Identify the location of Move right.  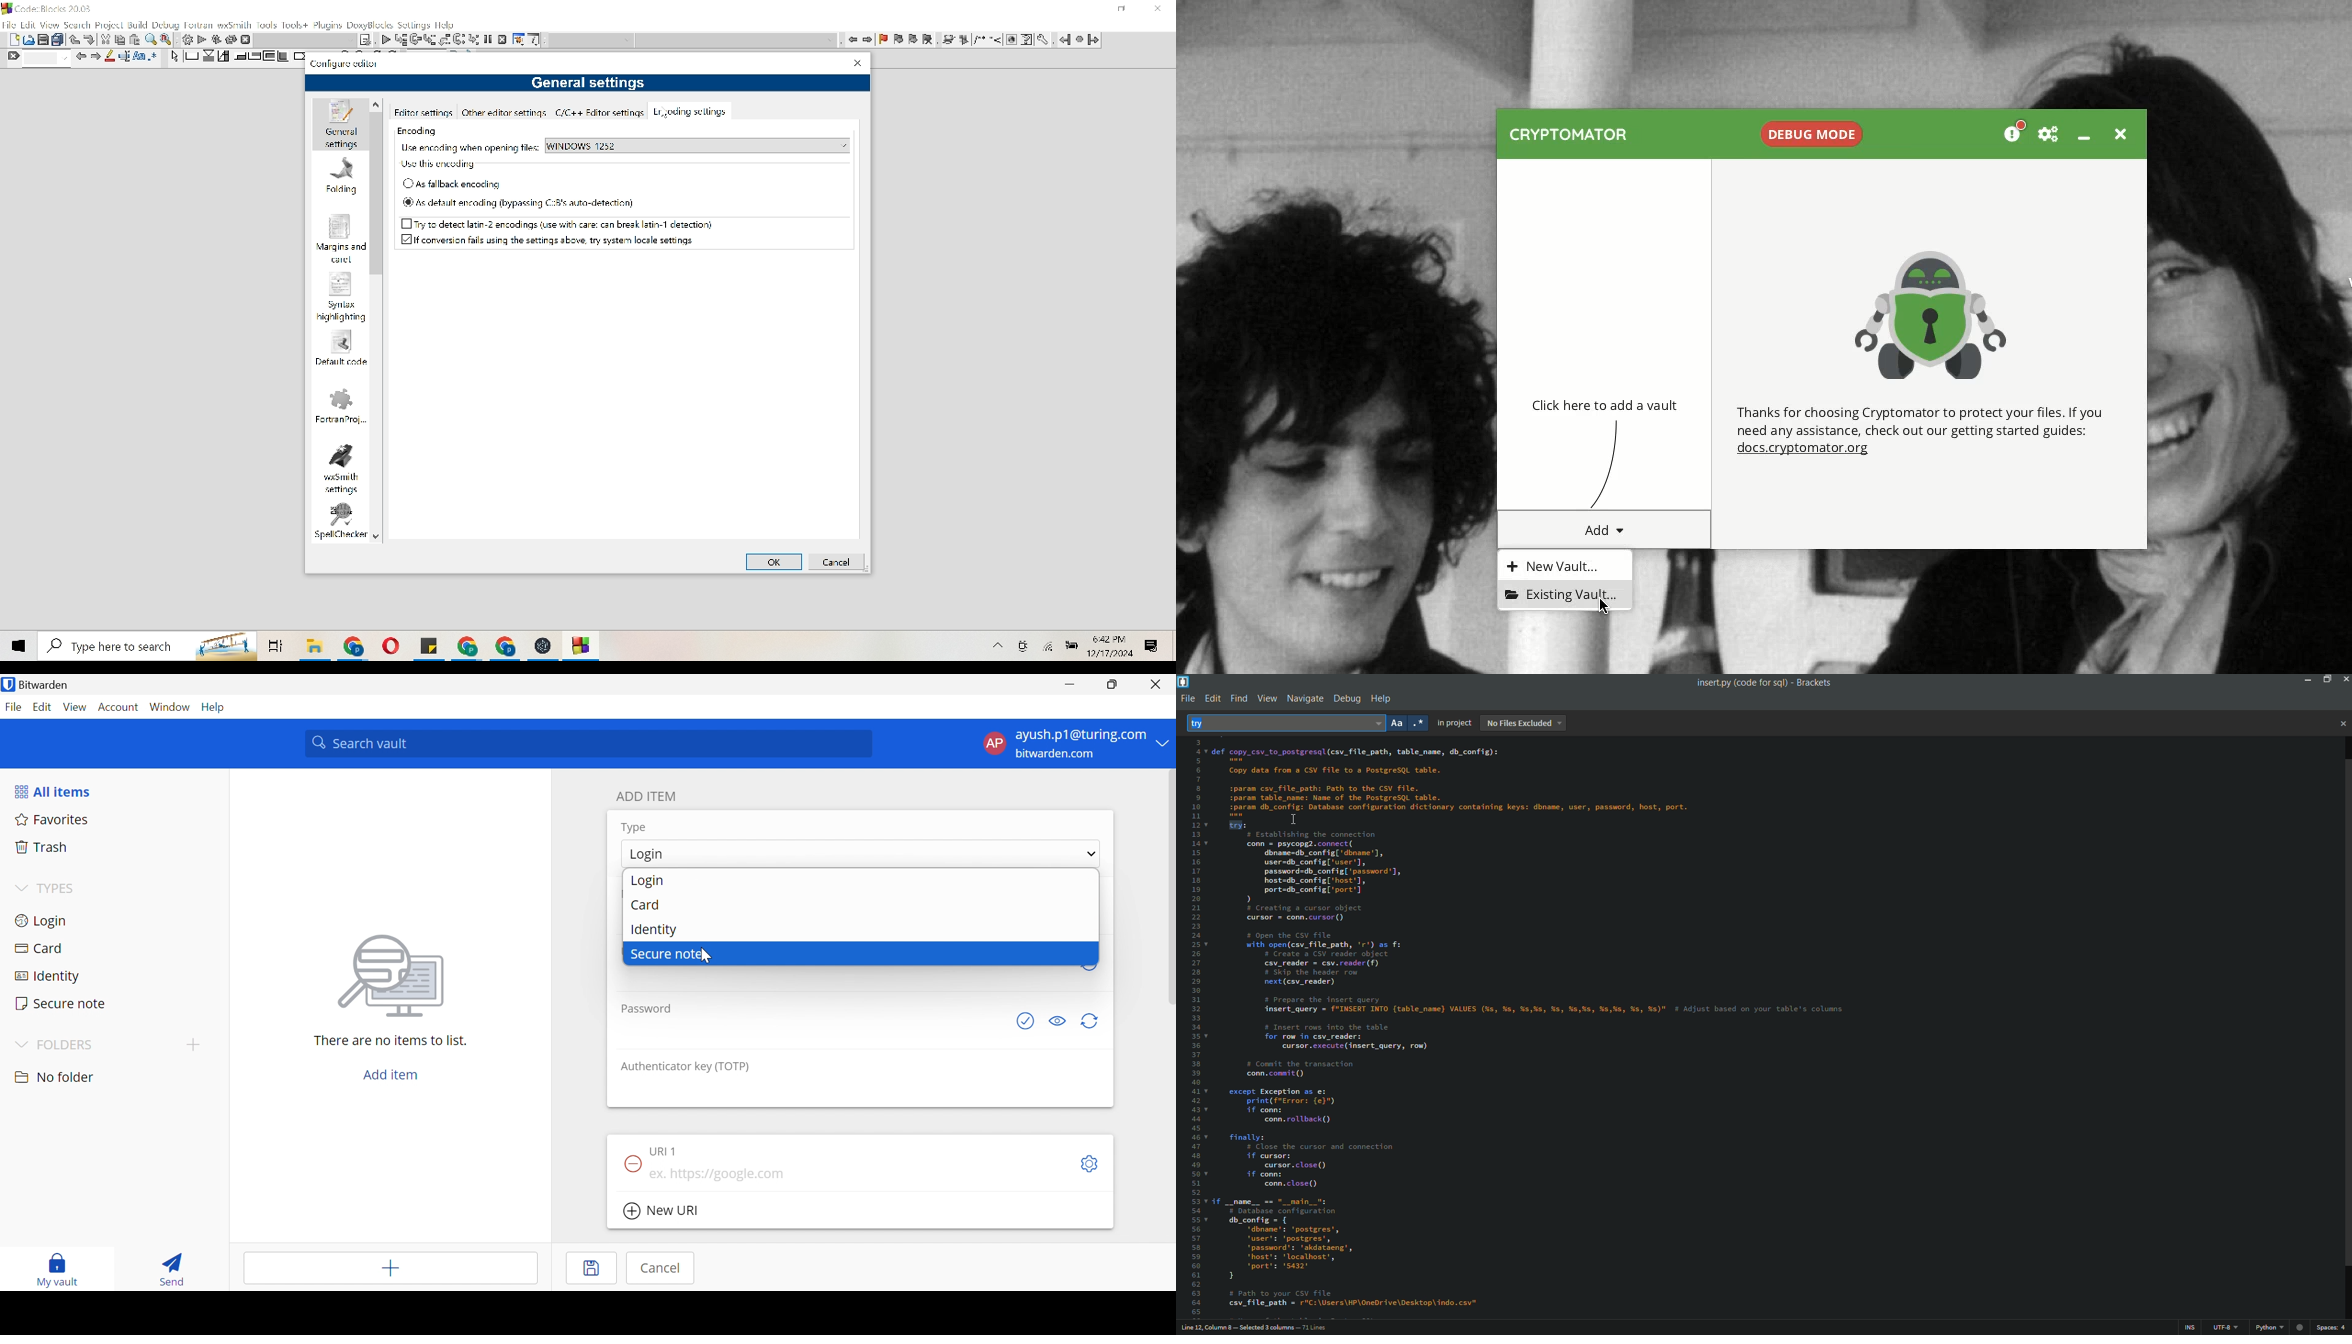
(96, 56).